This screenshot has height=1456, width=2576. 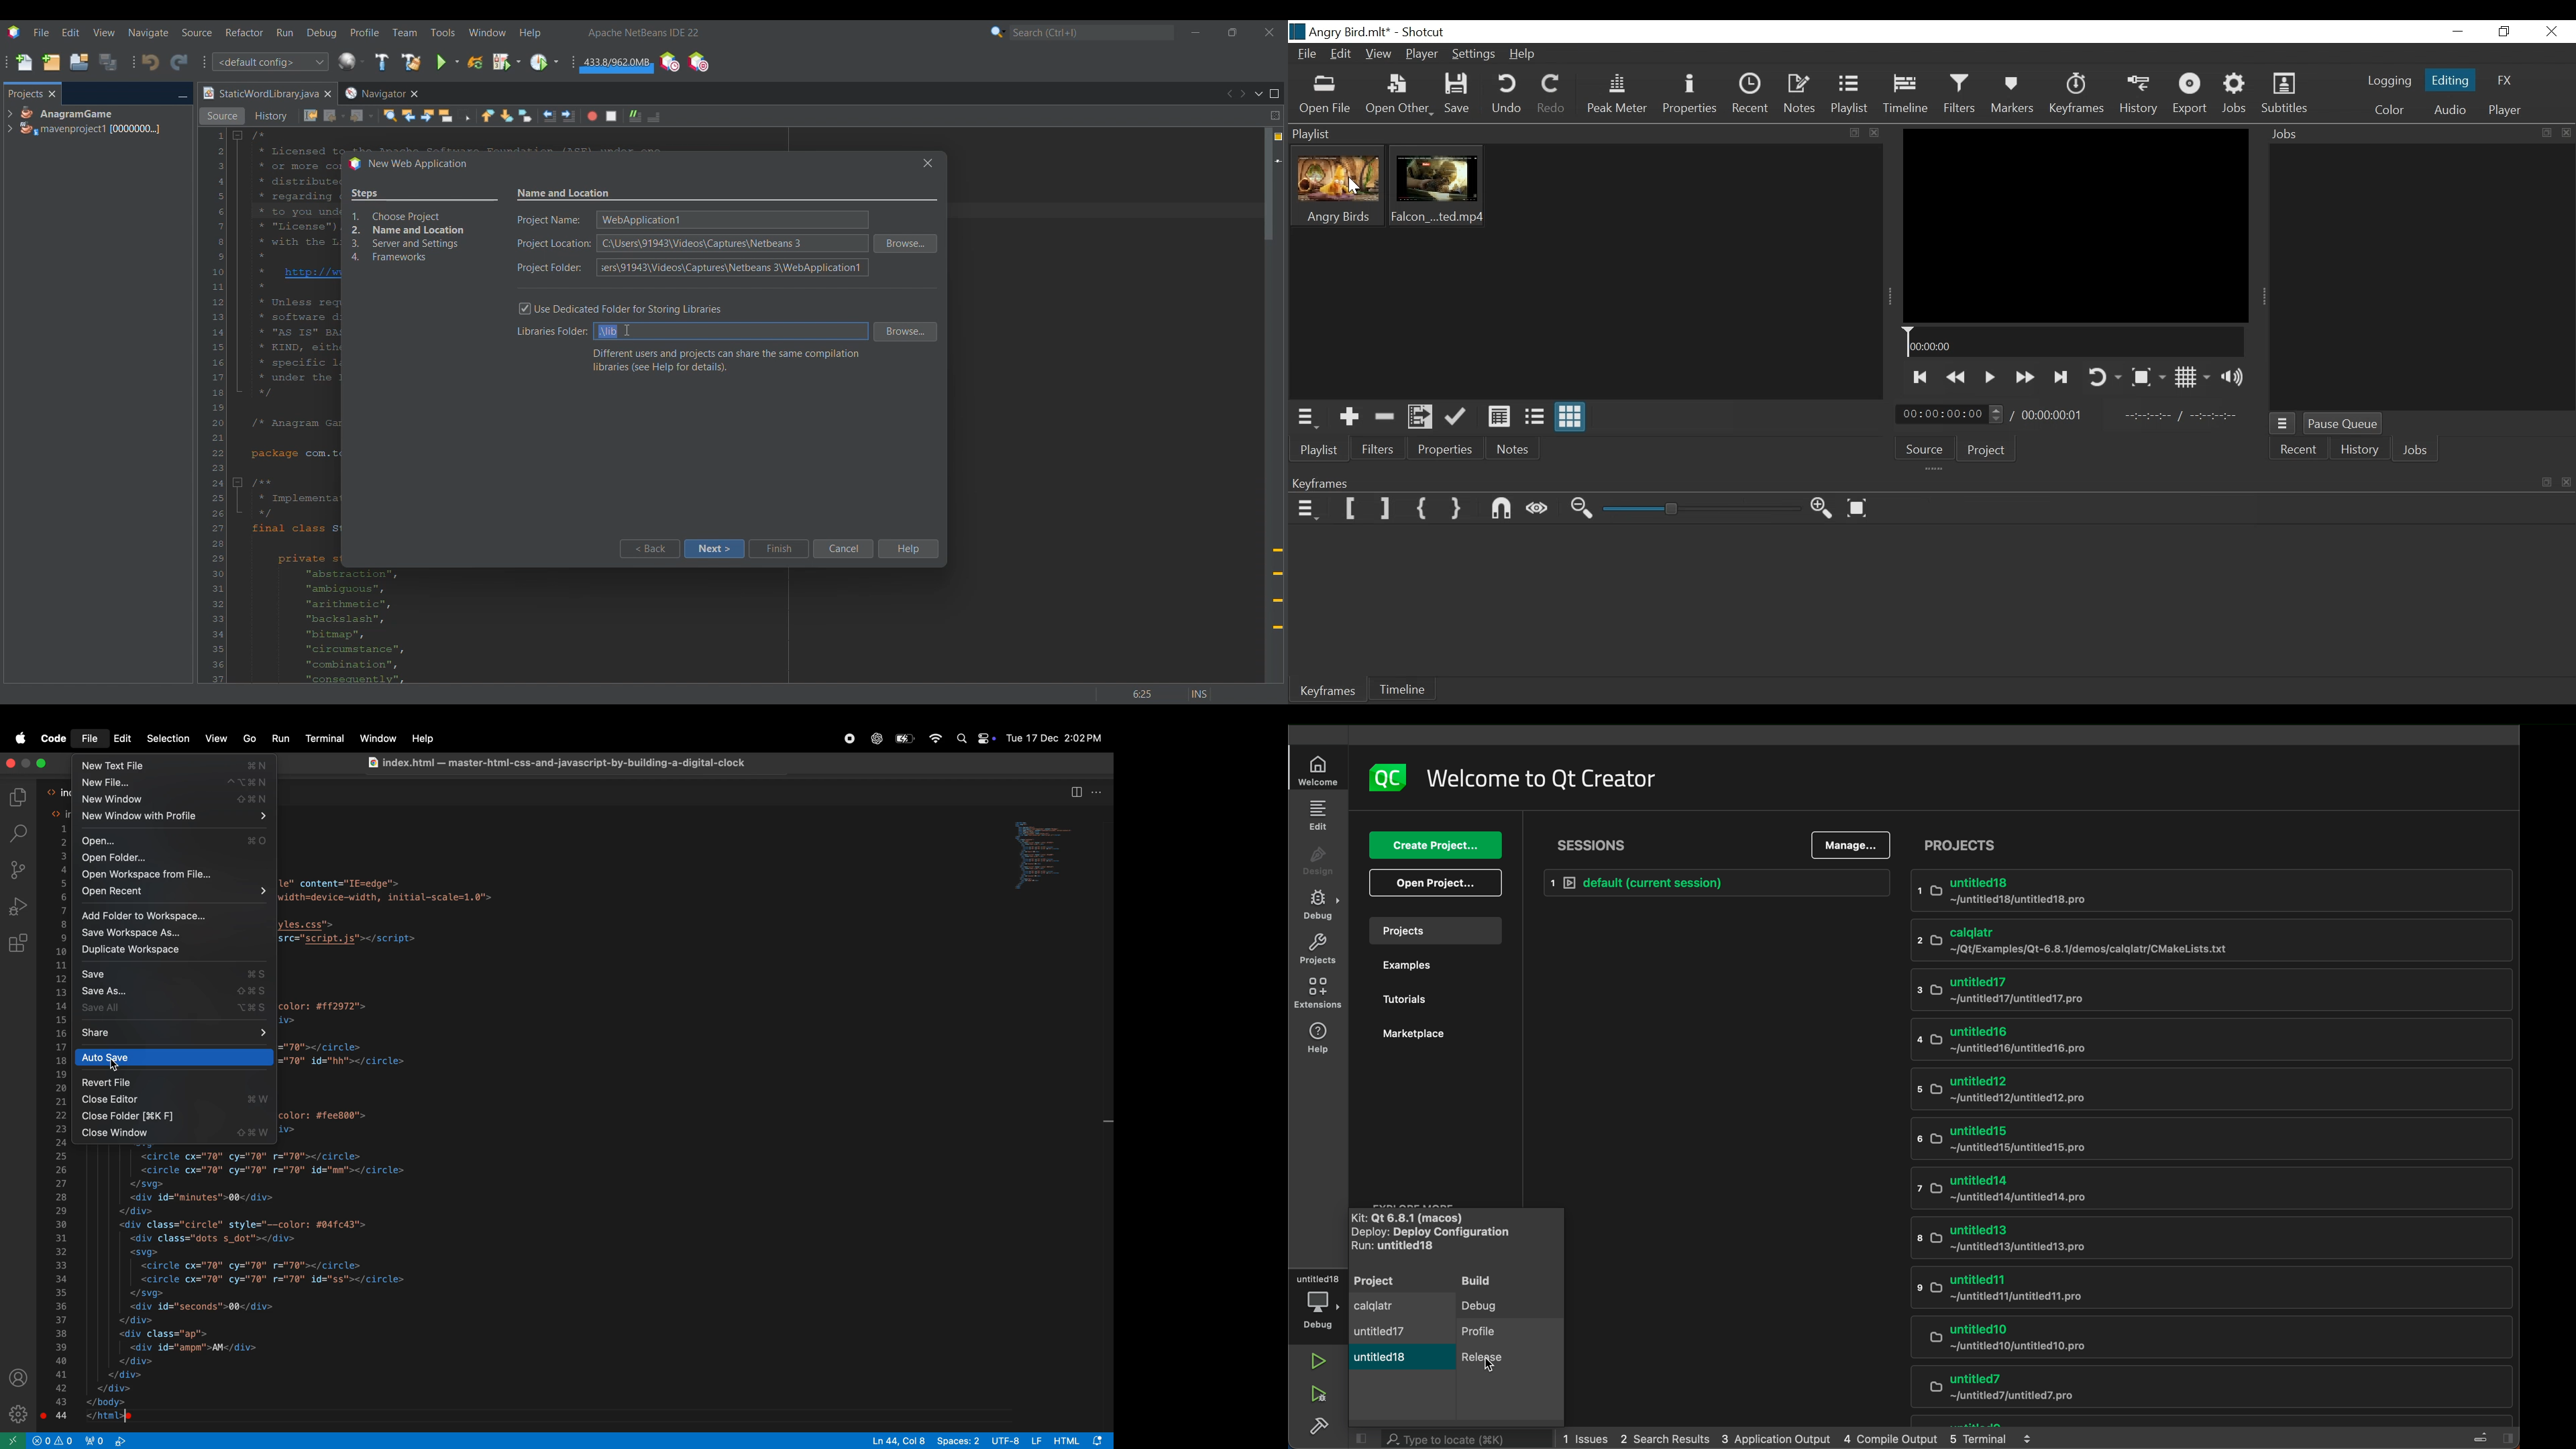 I want to click on <html lang="en"><head><meta charset="UTF-8"><meta http-equiv="X-UA-Compatible" content="IE=edge'><meta name="viewport" content="width=device-width, initial-scale=1.0"><title>Digital Clock</title><link rel="stylesheet" href="styles.css"><script type="text/javascript" src="script.js"></script></head><body><div class="container"><div id="time"><div class="circle" style="--color: #ff2972"><div class="dots h_dot"></div><svg><circle cx="70" cy="70" r="70"></circle><circle cx="70" cy="70" r="70" id="hh"></circle></svg><div id="hours">00</div></div><div class="circle" style="--color: #fee800"><div class="dots m_dot"></div><svg><circle cx="70" cy="70" r="70"></circle><circle cx="70" cy="70" r="70" id="mm"></circle></svg><div id="minutes">00</div></div><div class="circle" style="--color: #04fc43"><div class="dots s_dot"></div><svg><circle cx="70" cy="70" r="70"></circle><circle cx="70" cy="70" r="70" id="ss"></circle></svg><div id="seconds">00</div></div><div class="ap"><div id="ampm">AM</div></div></div></div></body></html>e, so click(x=249, y=1286).